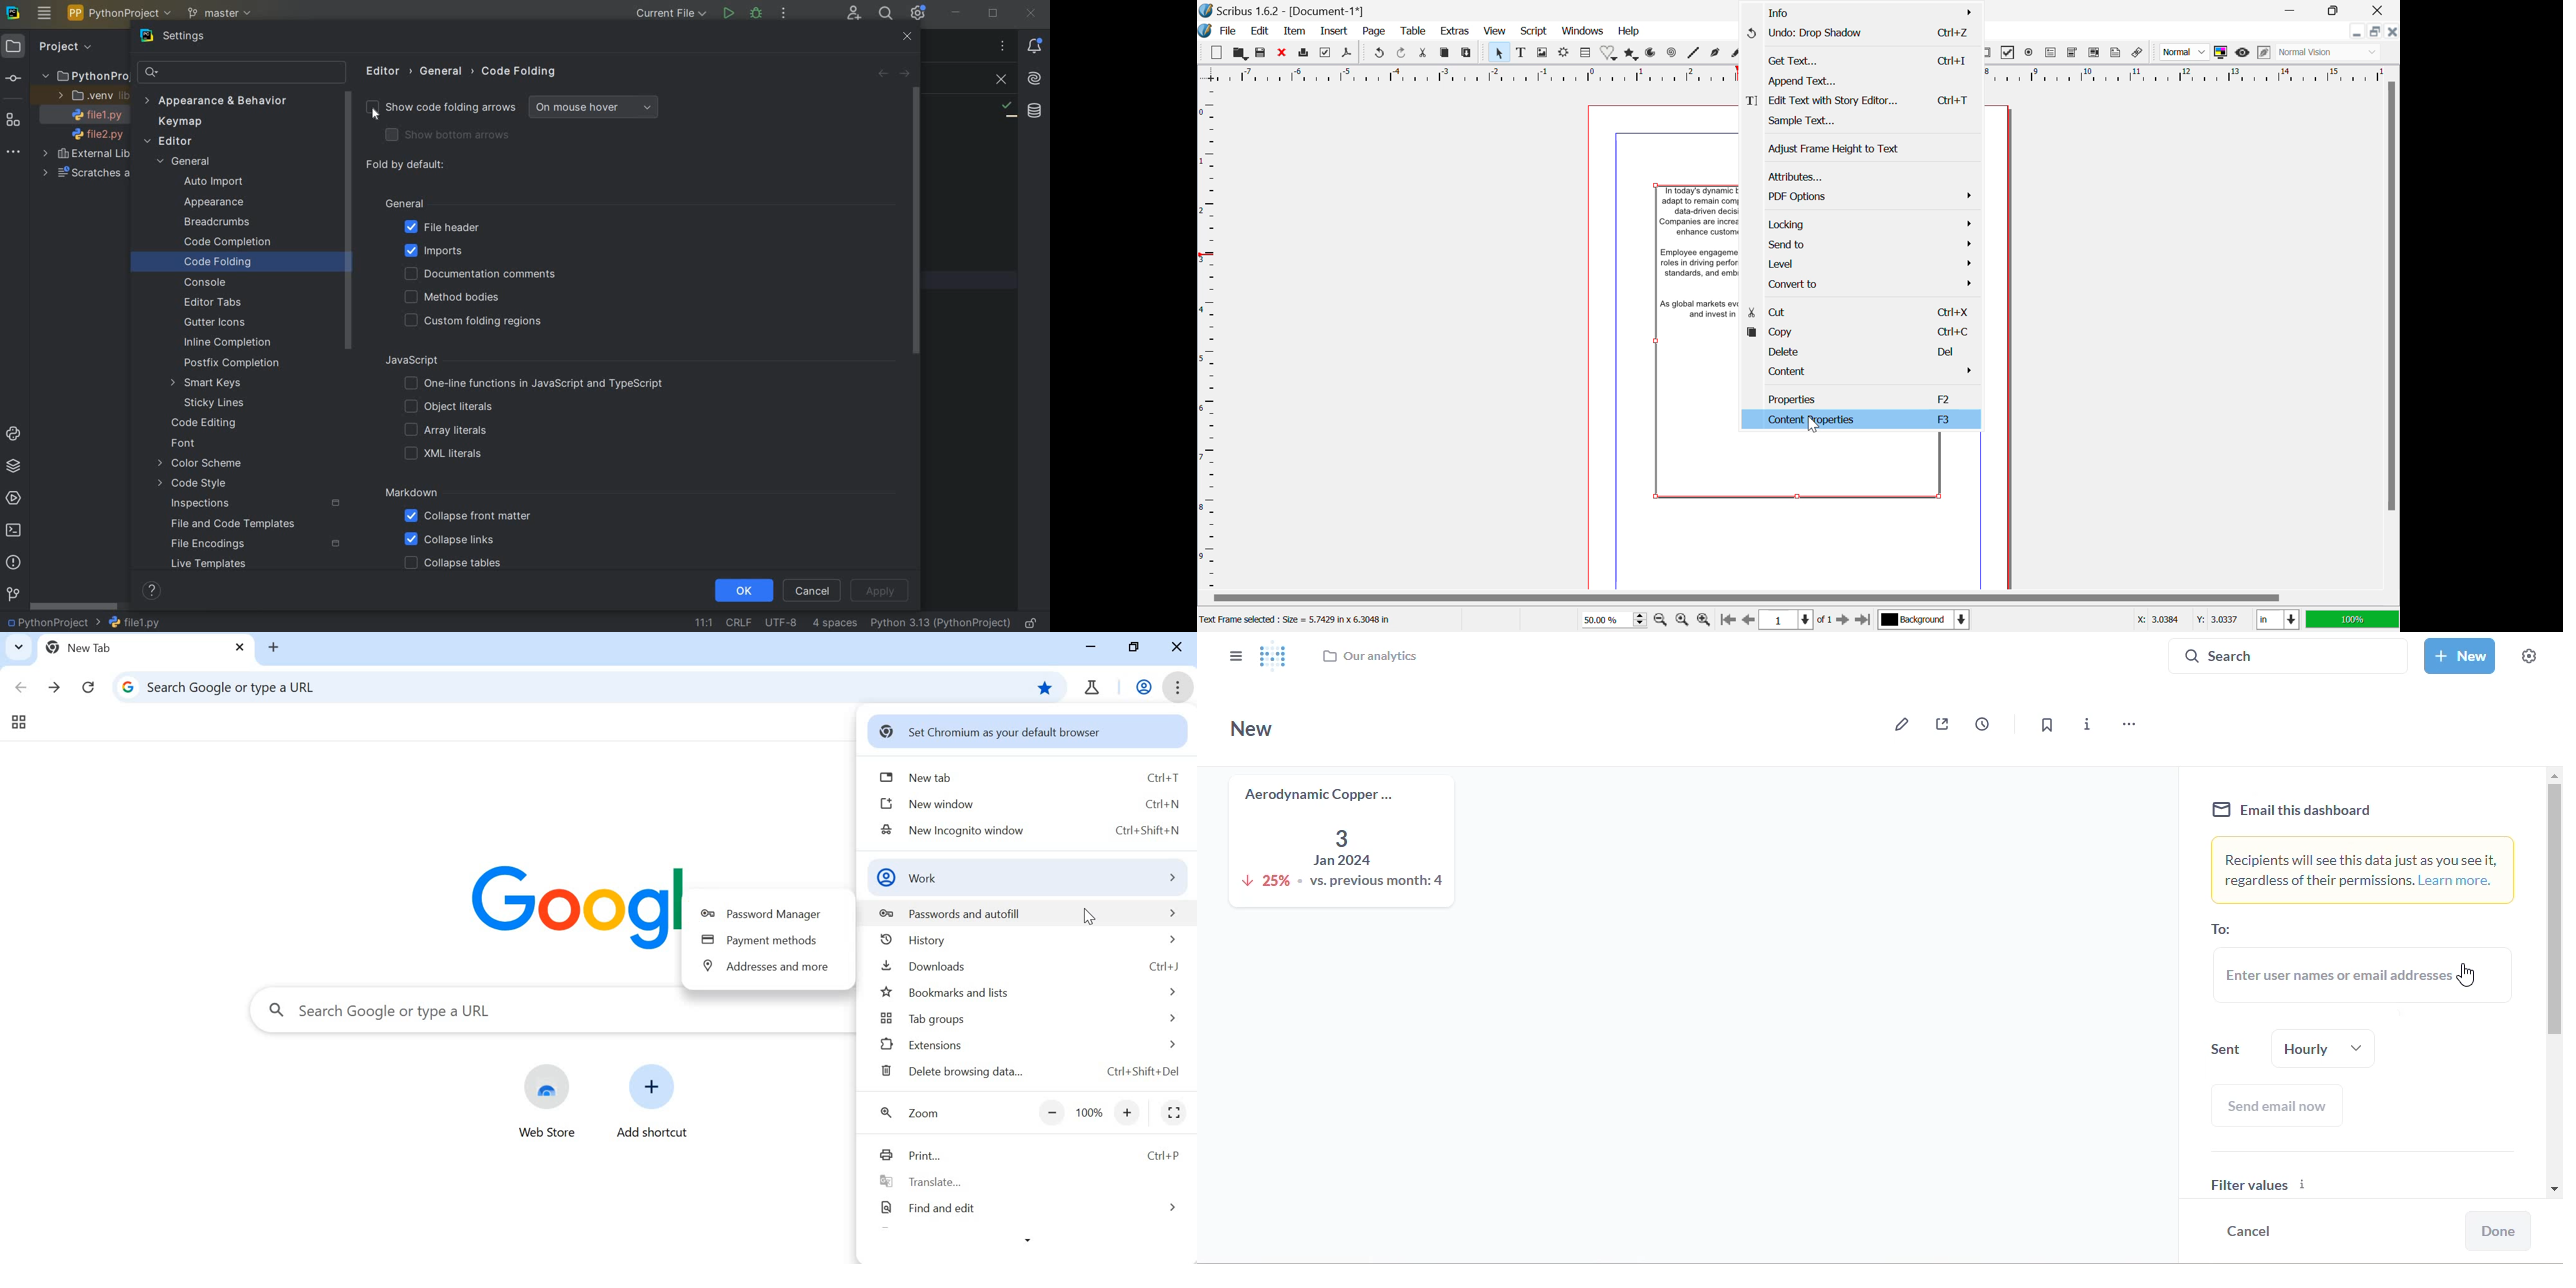 The image size is (2576, 1288). Describe the element at coordinates (255, 544) in the screenshot. I see `FILE ENCODINGS` at that location.